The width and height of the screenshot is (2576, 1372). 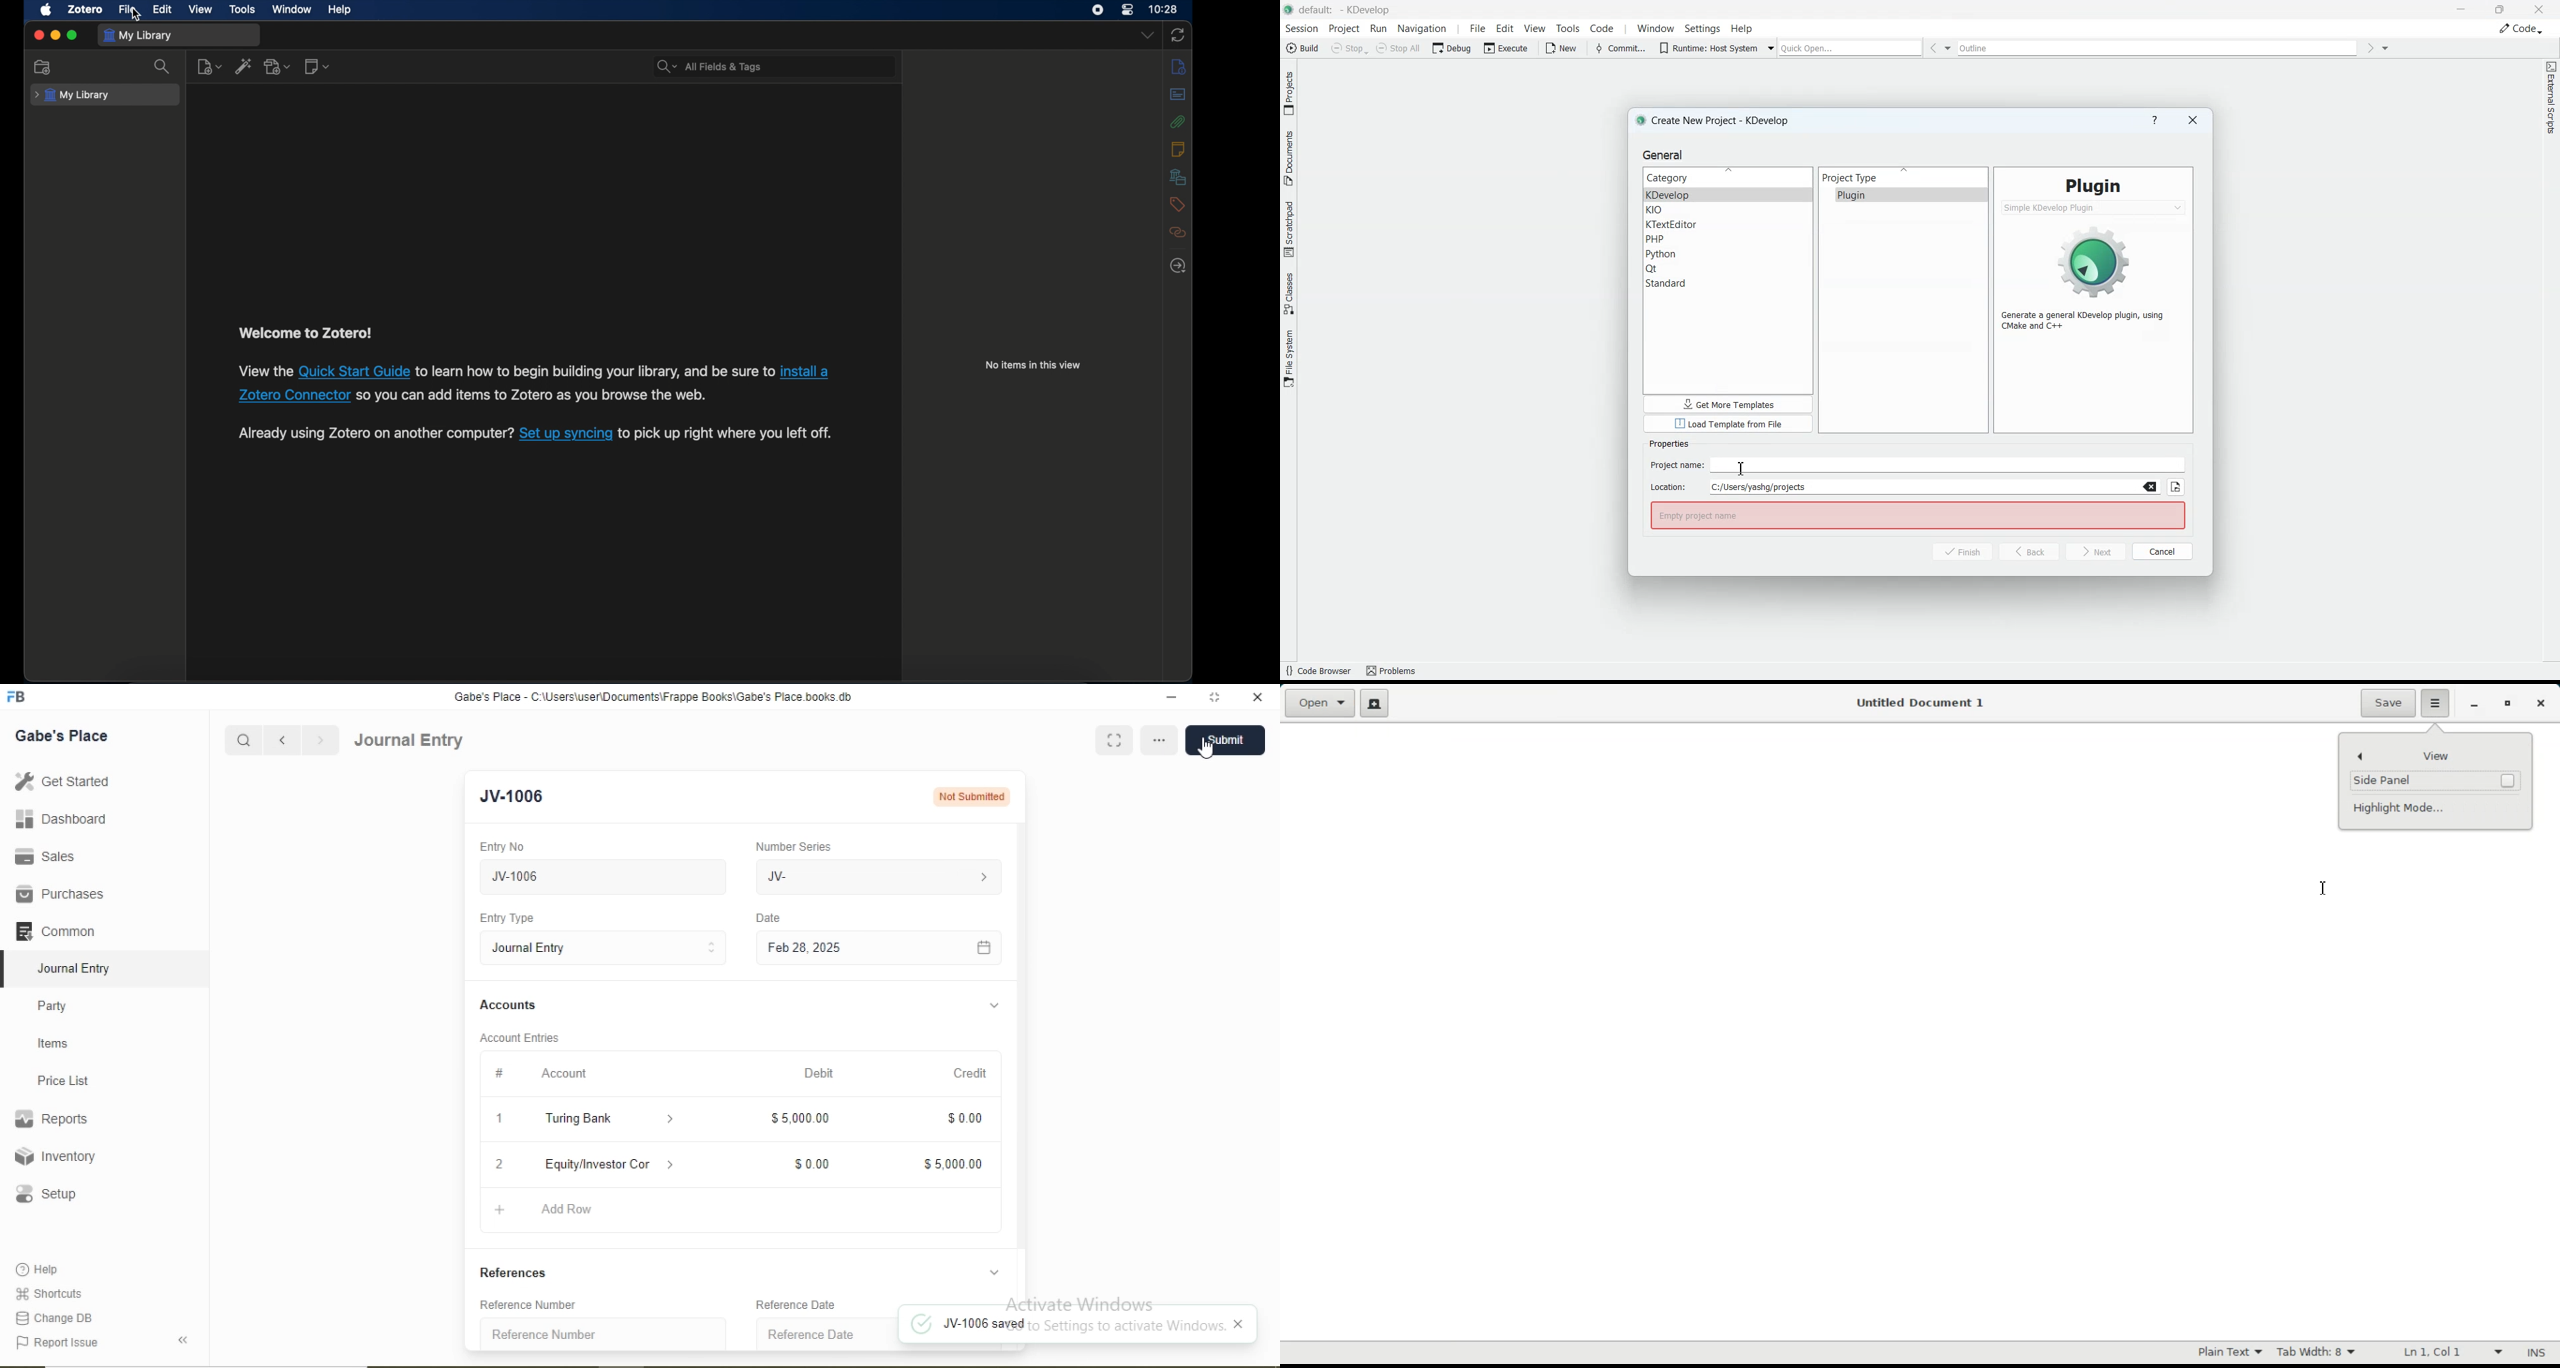 What do you see at coordinates (2551, 101) in the screenshot?
I see `External scripts` at bounding box center [2551, 101].